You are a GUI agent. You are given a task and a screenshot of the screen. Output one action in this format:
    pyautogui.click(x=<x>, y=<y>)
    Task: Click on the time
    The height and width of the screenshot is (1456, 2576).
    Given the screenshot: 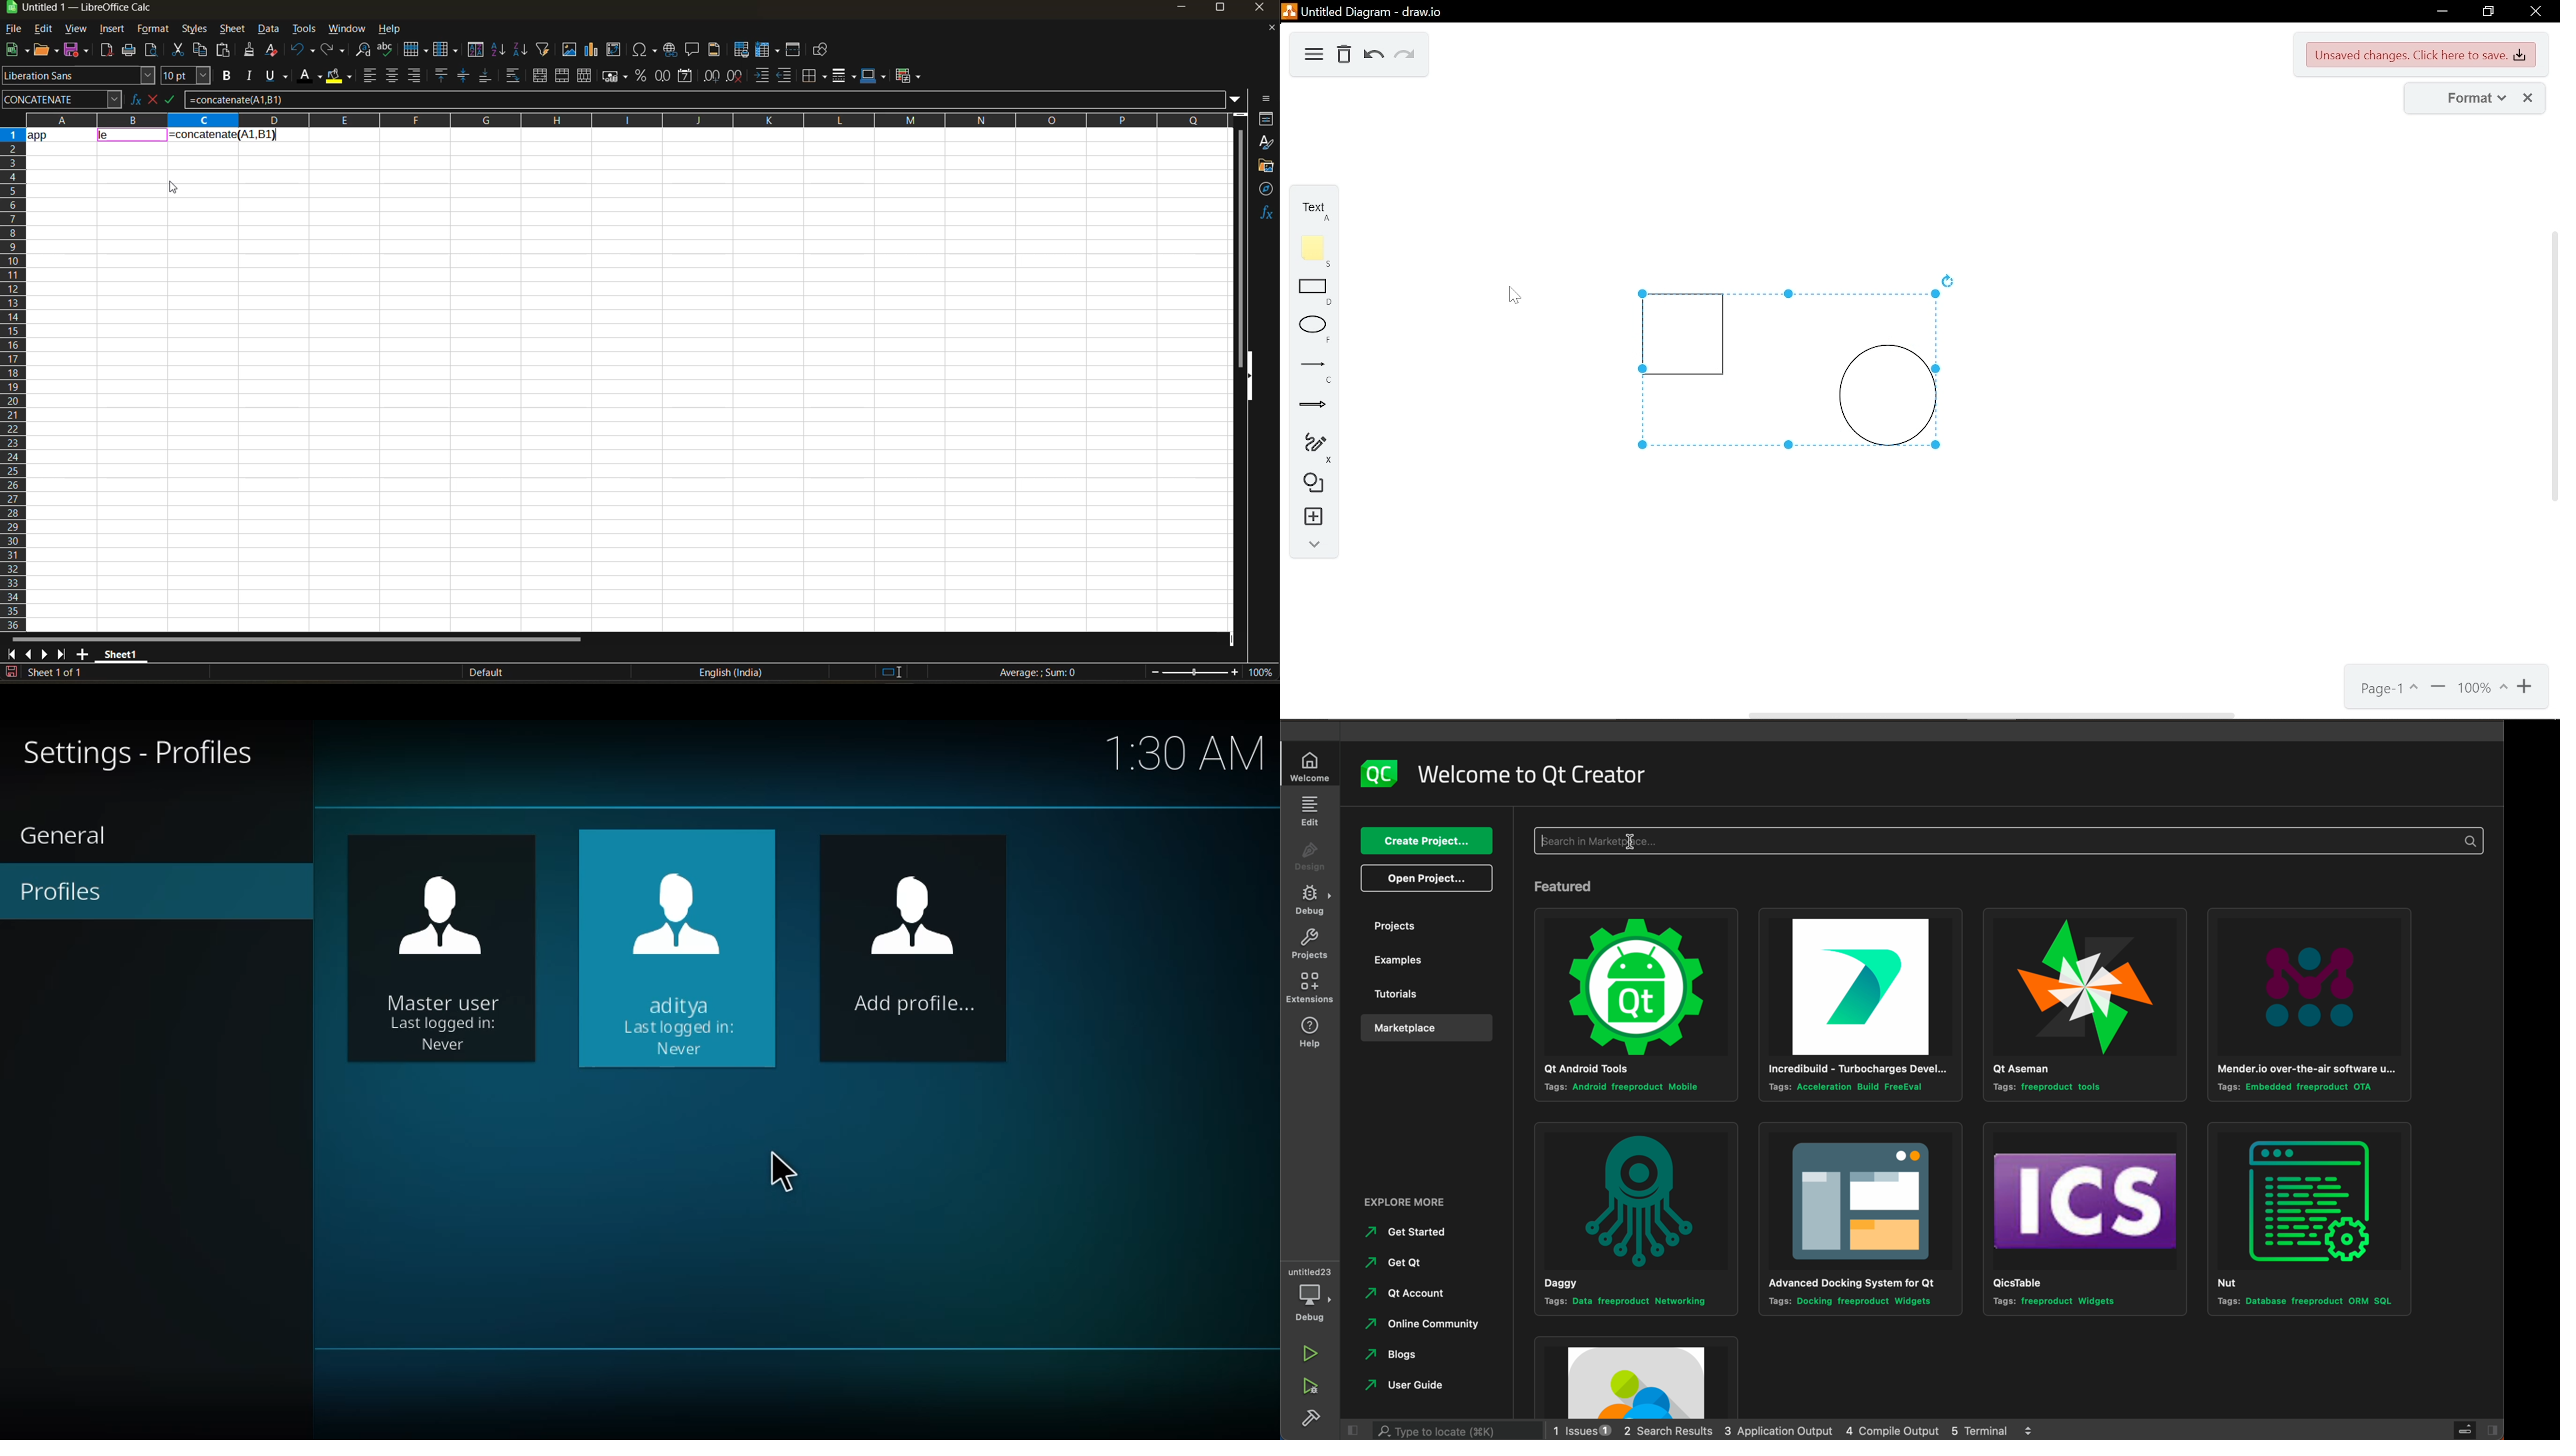 What is the action you would take?
    pyautogui.click(x=1183, y=755)
    